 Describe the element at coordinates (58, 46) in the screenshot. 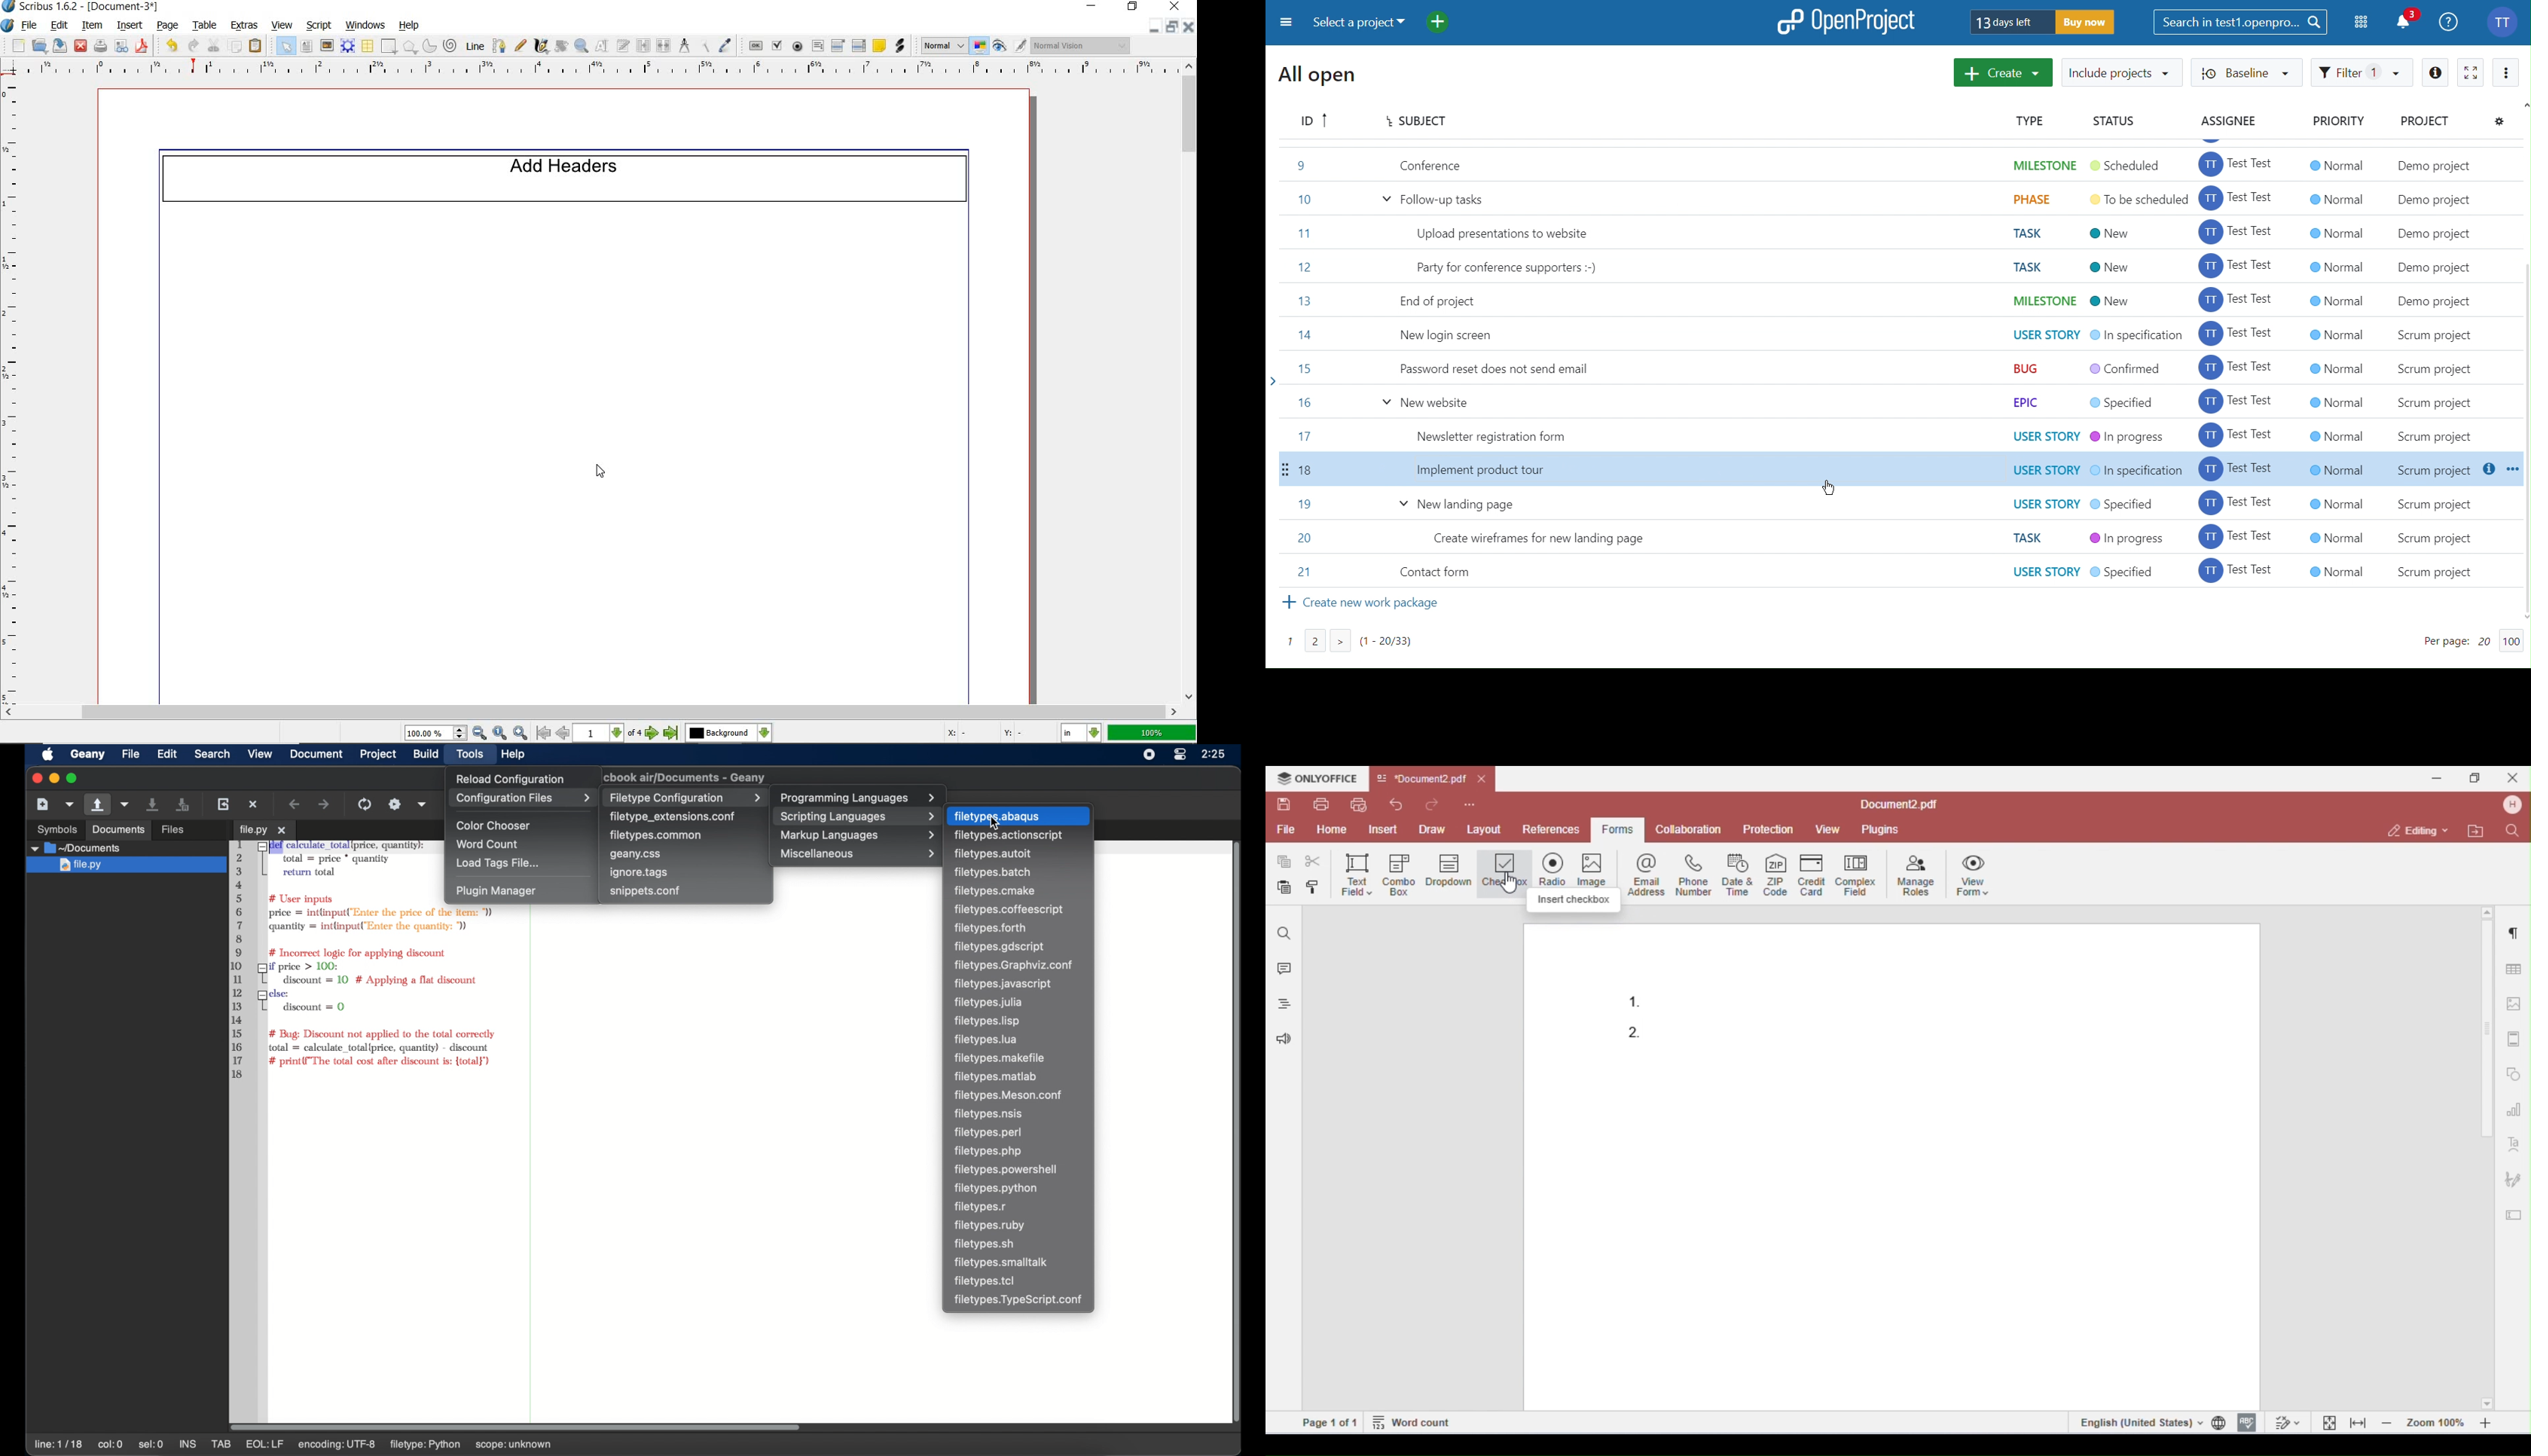

I see `save` at that location.